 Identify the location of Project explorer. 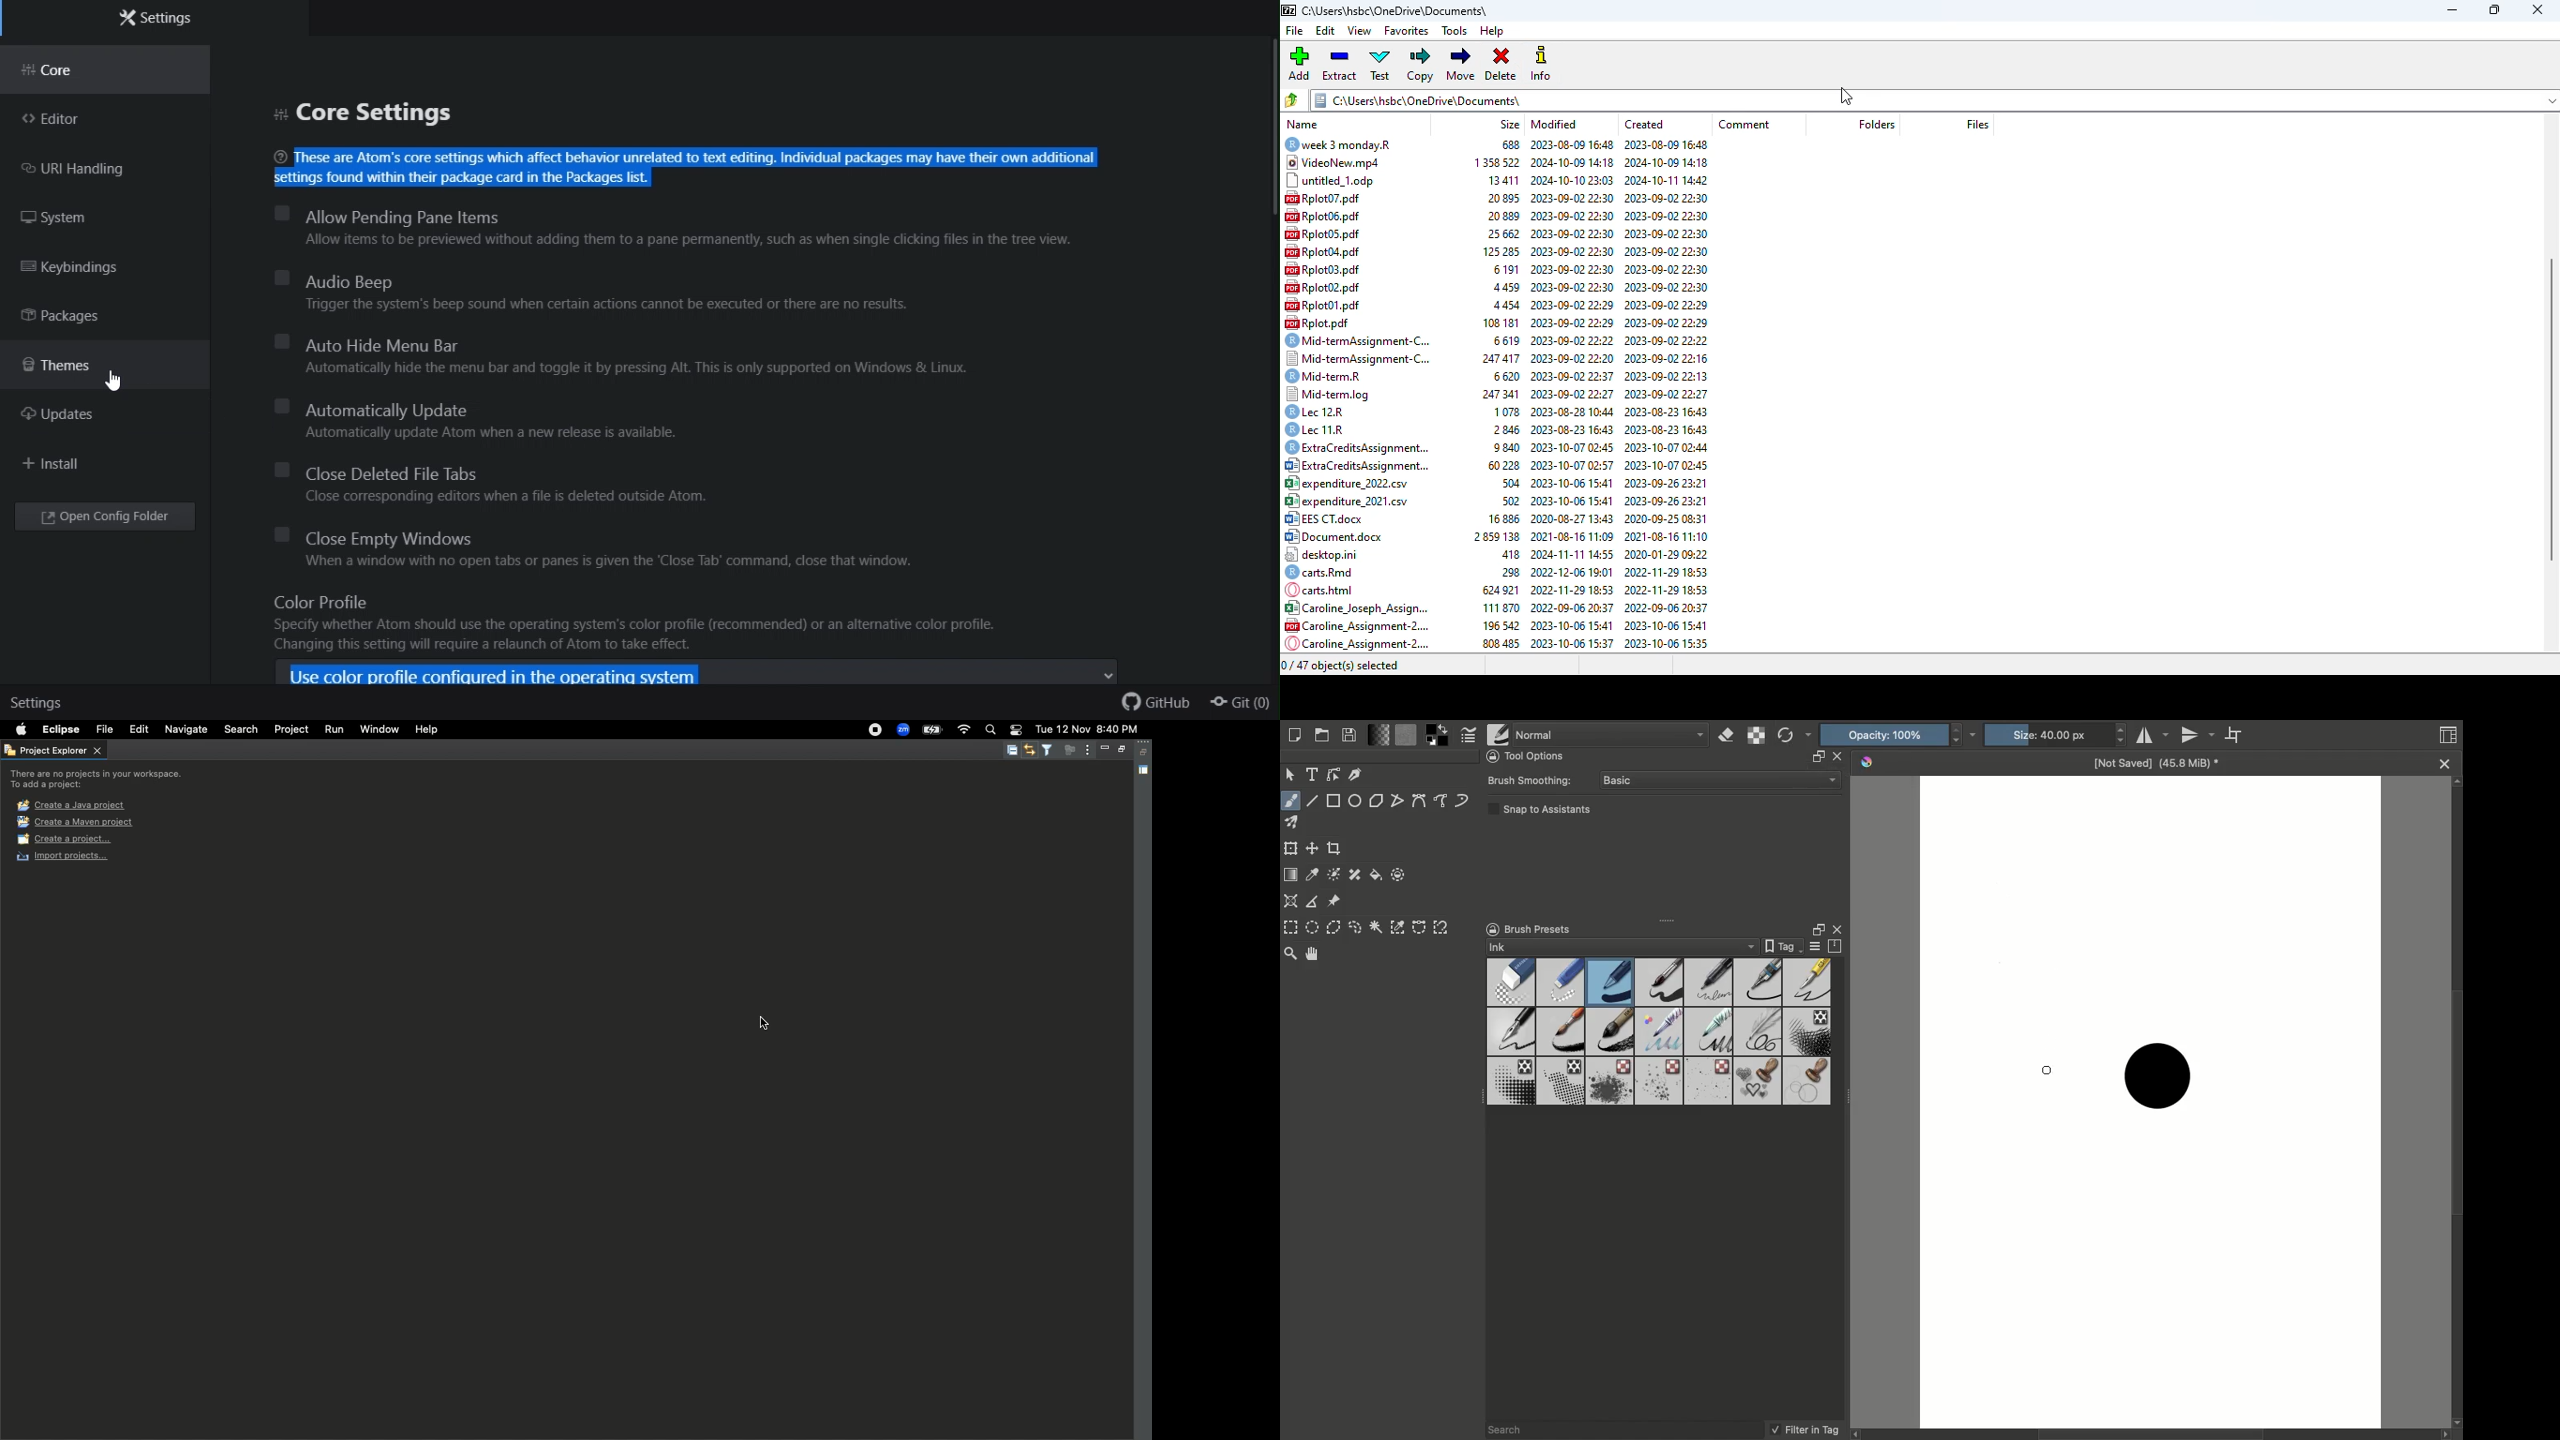
(53, 751).